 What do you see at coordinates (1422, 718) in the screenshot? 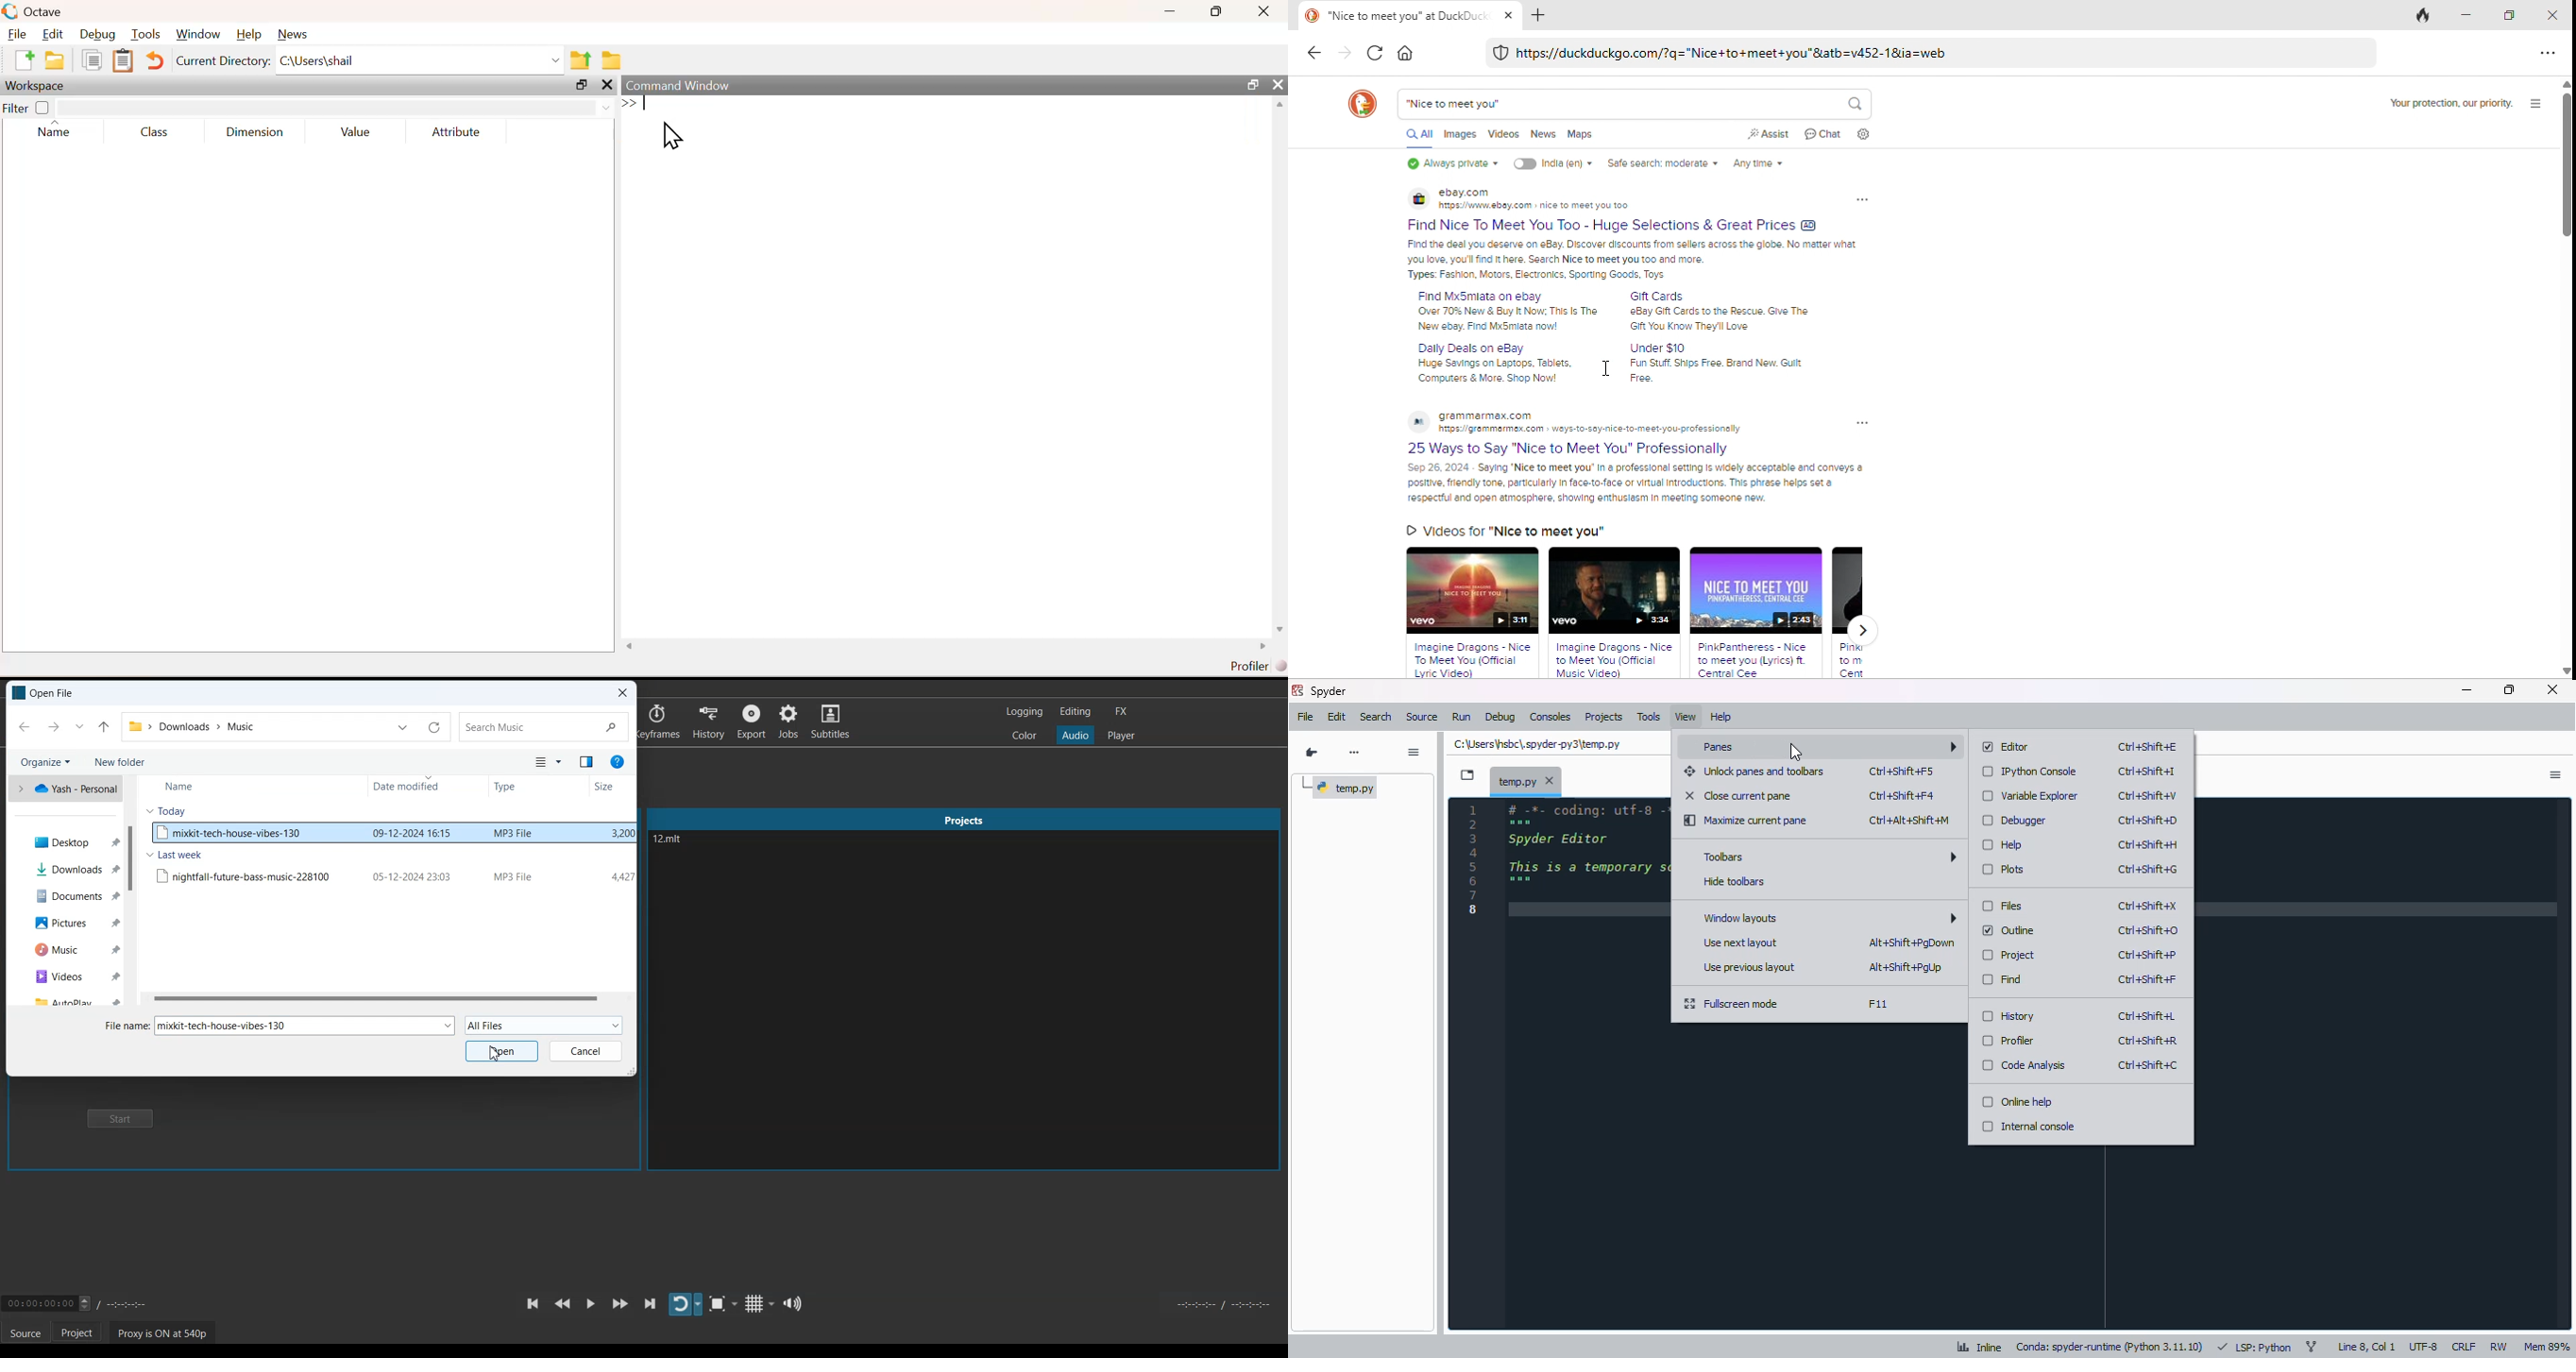
I see `source` at bounding box center [1422, 718].